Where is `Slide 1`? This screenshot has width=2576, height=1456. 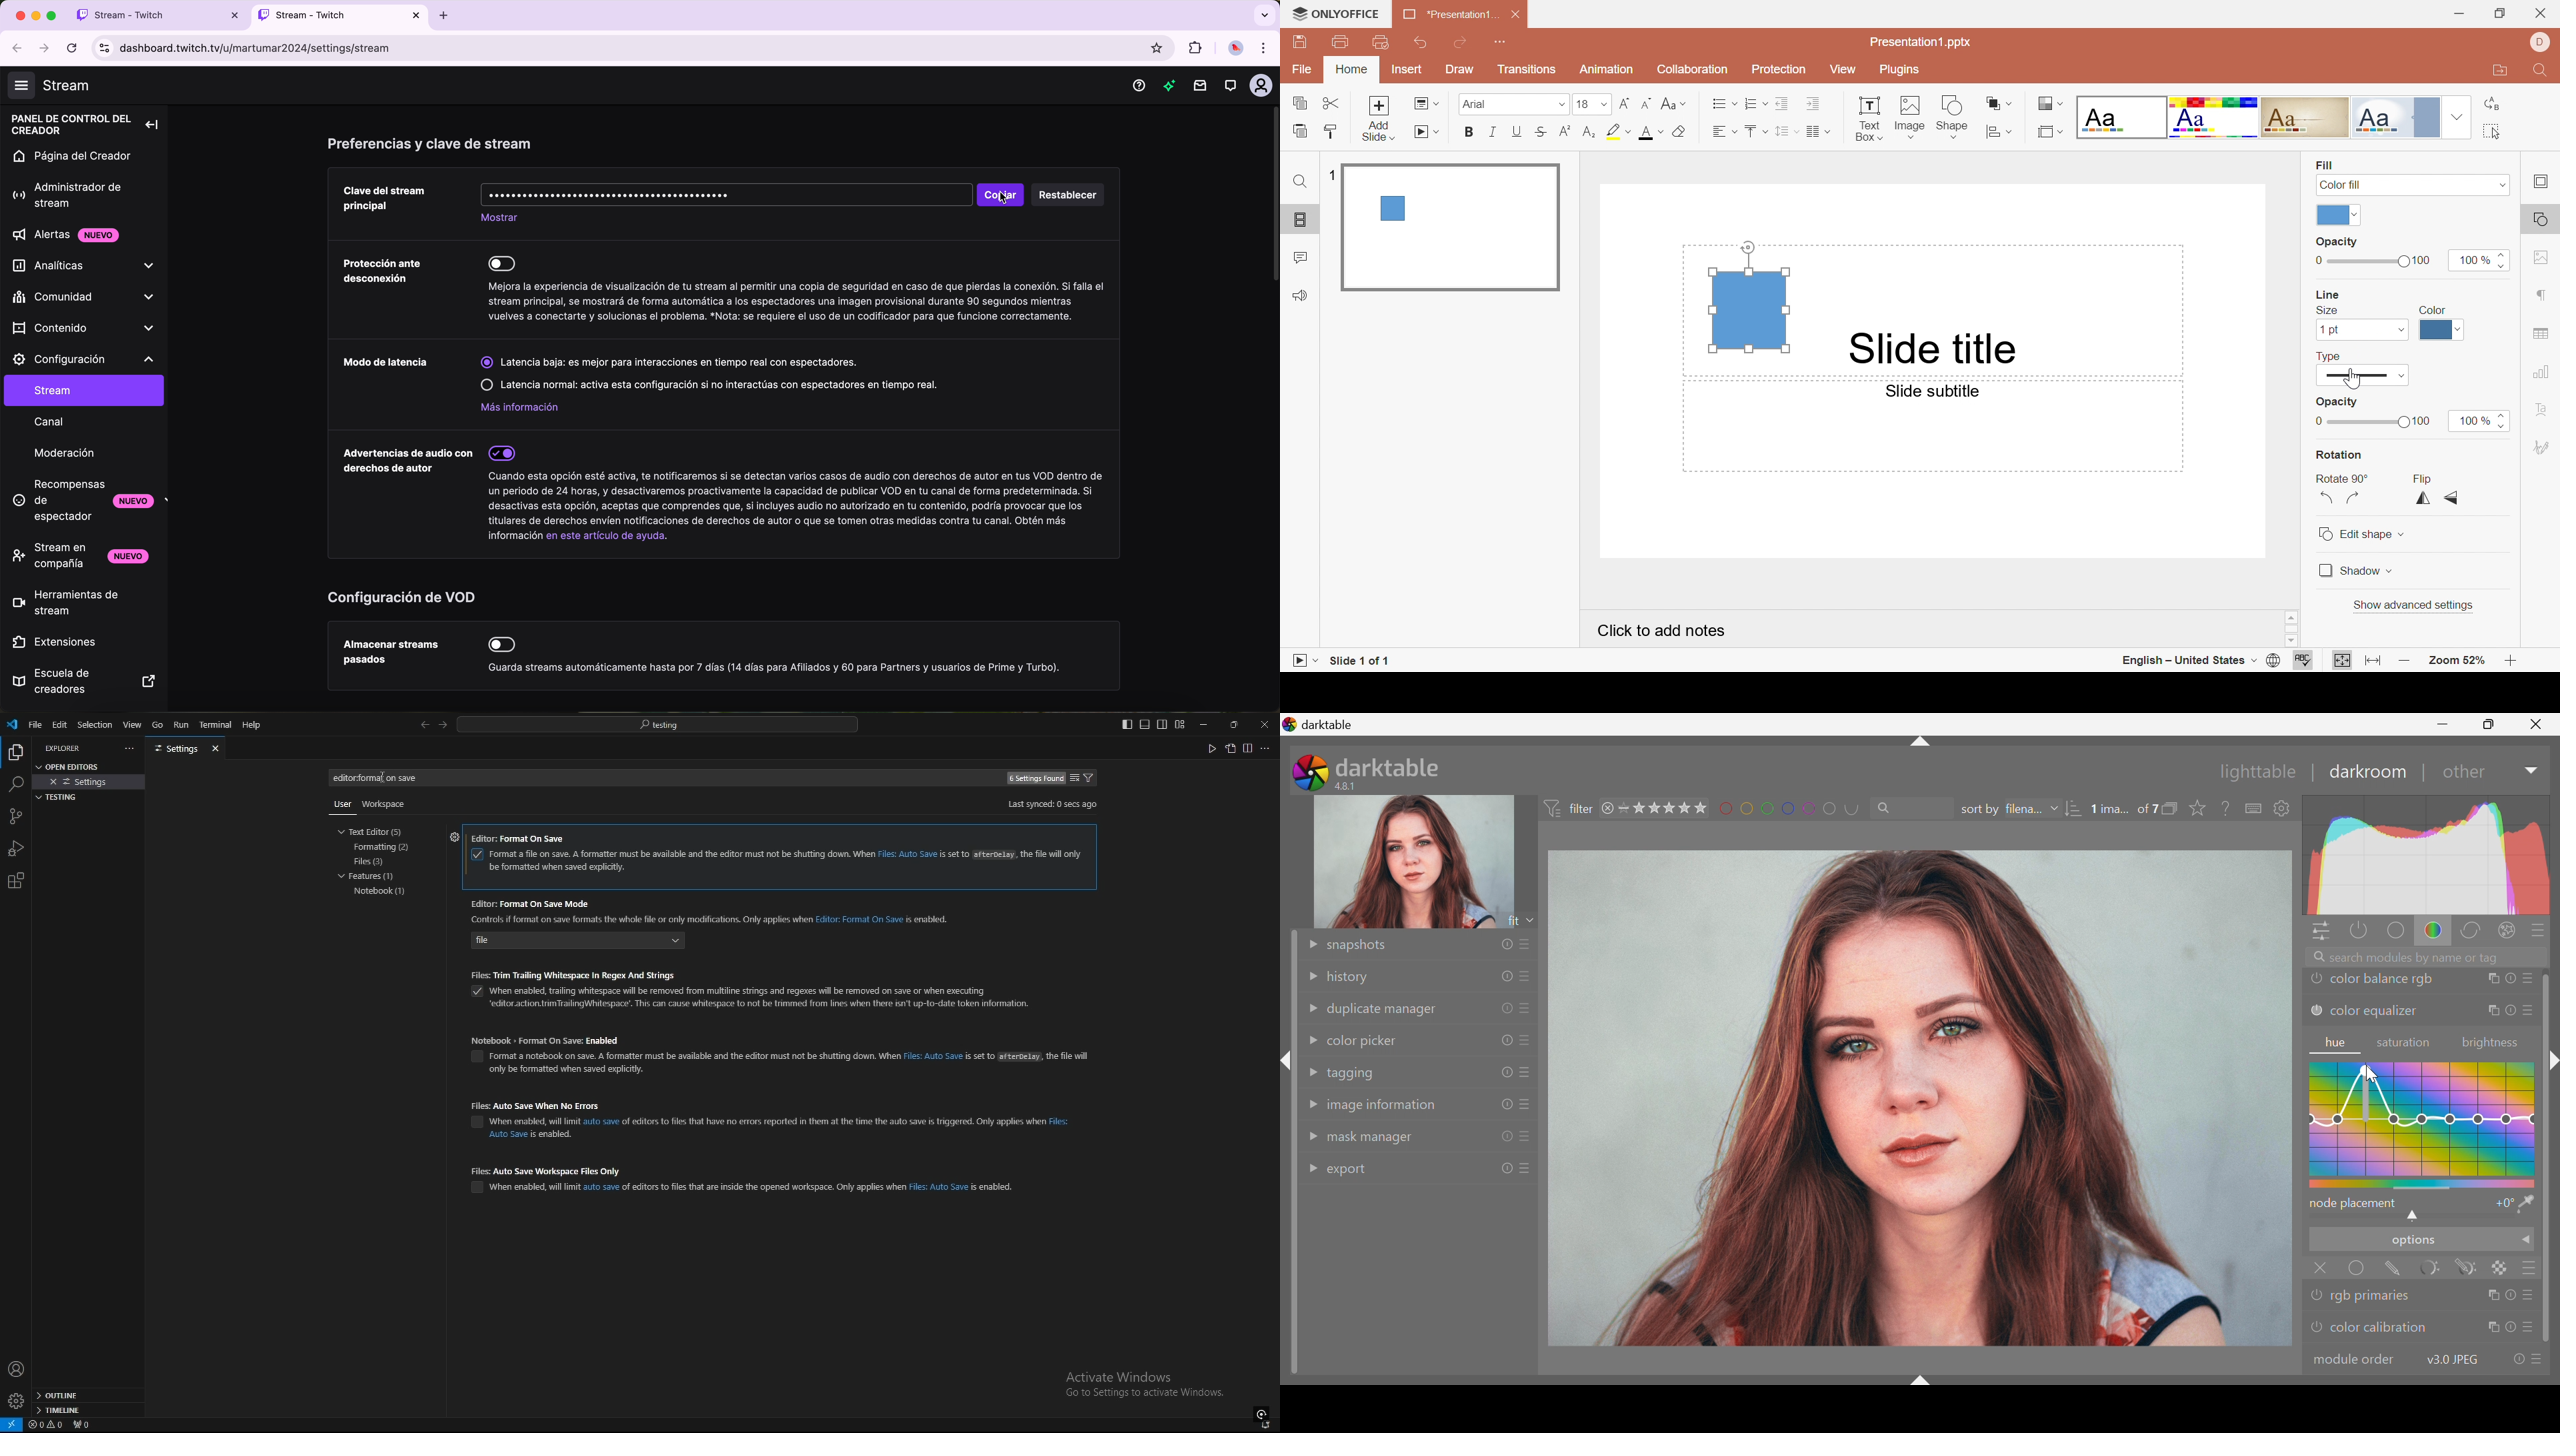 Slide 1 is located at coordinates (1453, 229).